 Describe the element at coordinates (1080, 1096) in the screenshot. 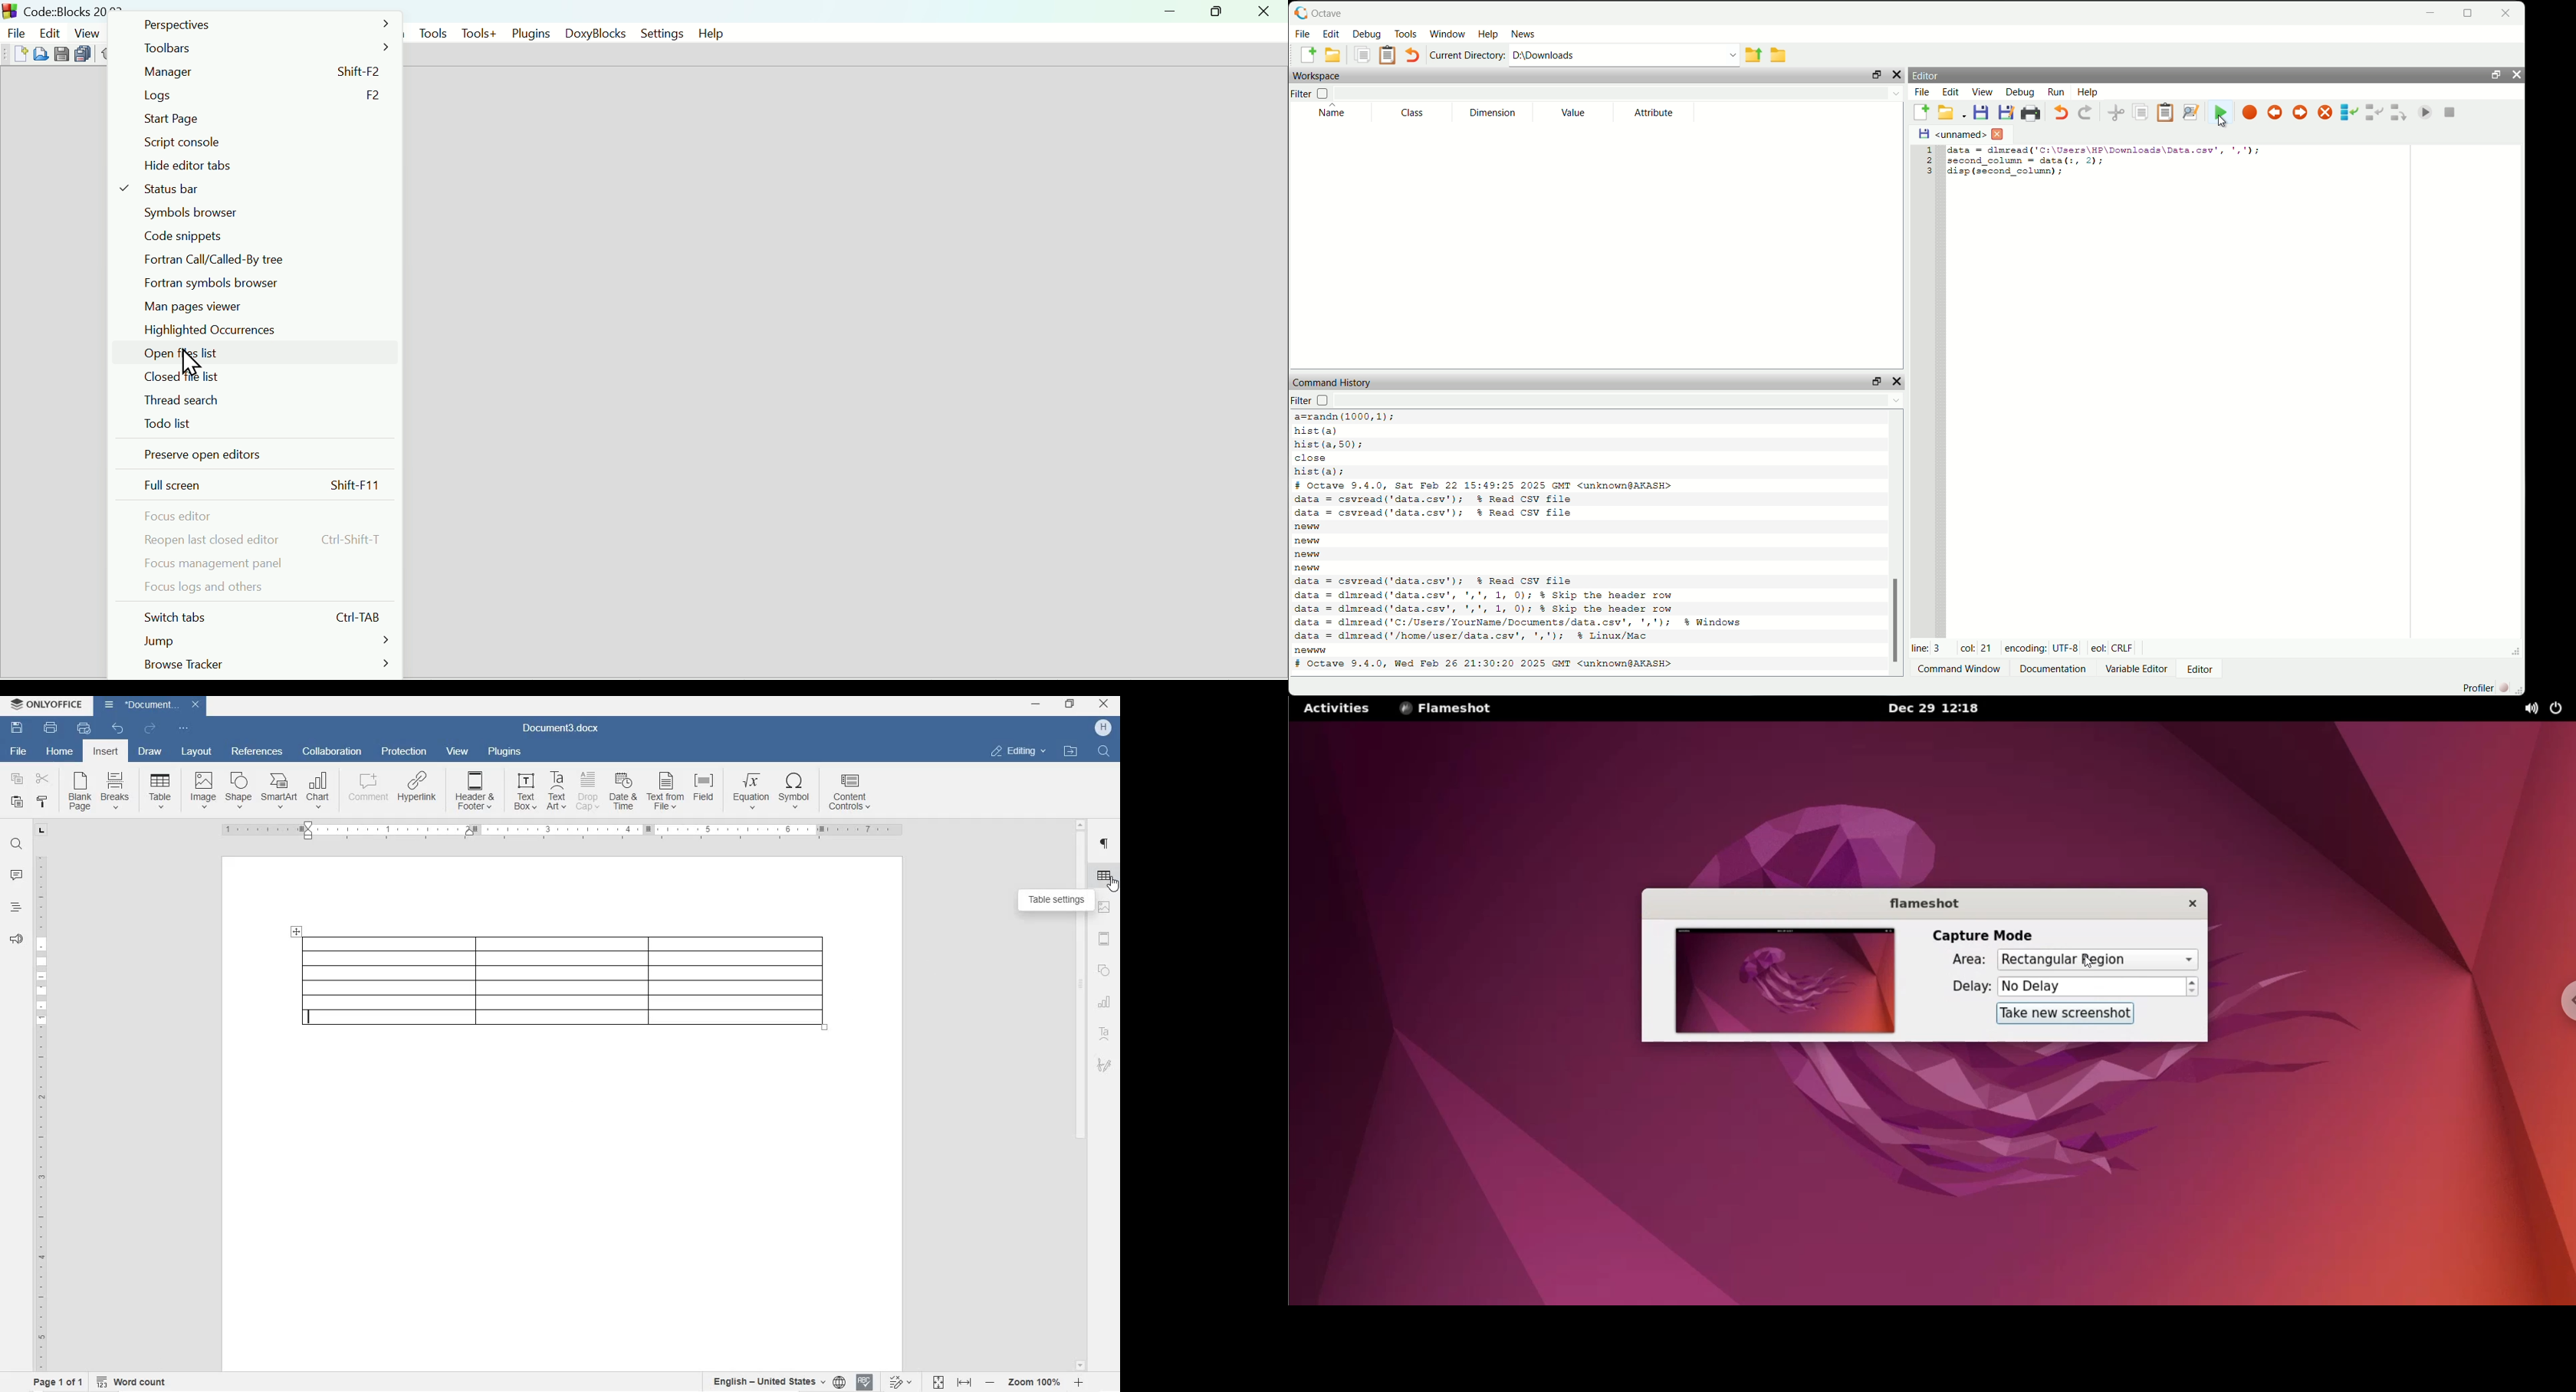

I see `SCROLLBAR` at that location.